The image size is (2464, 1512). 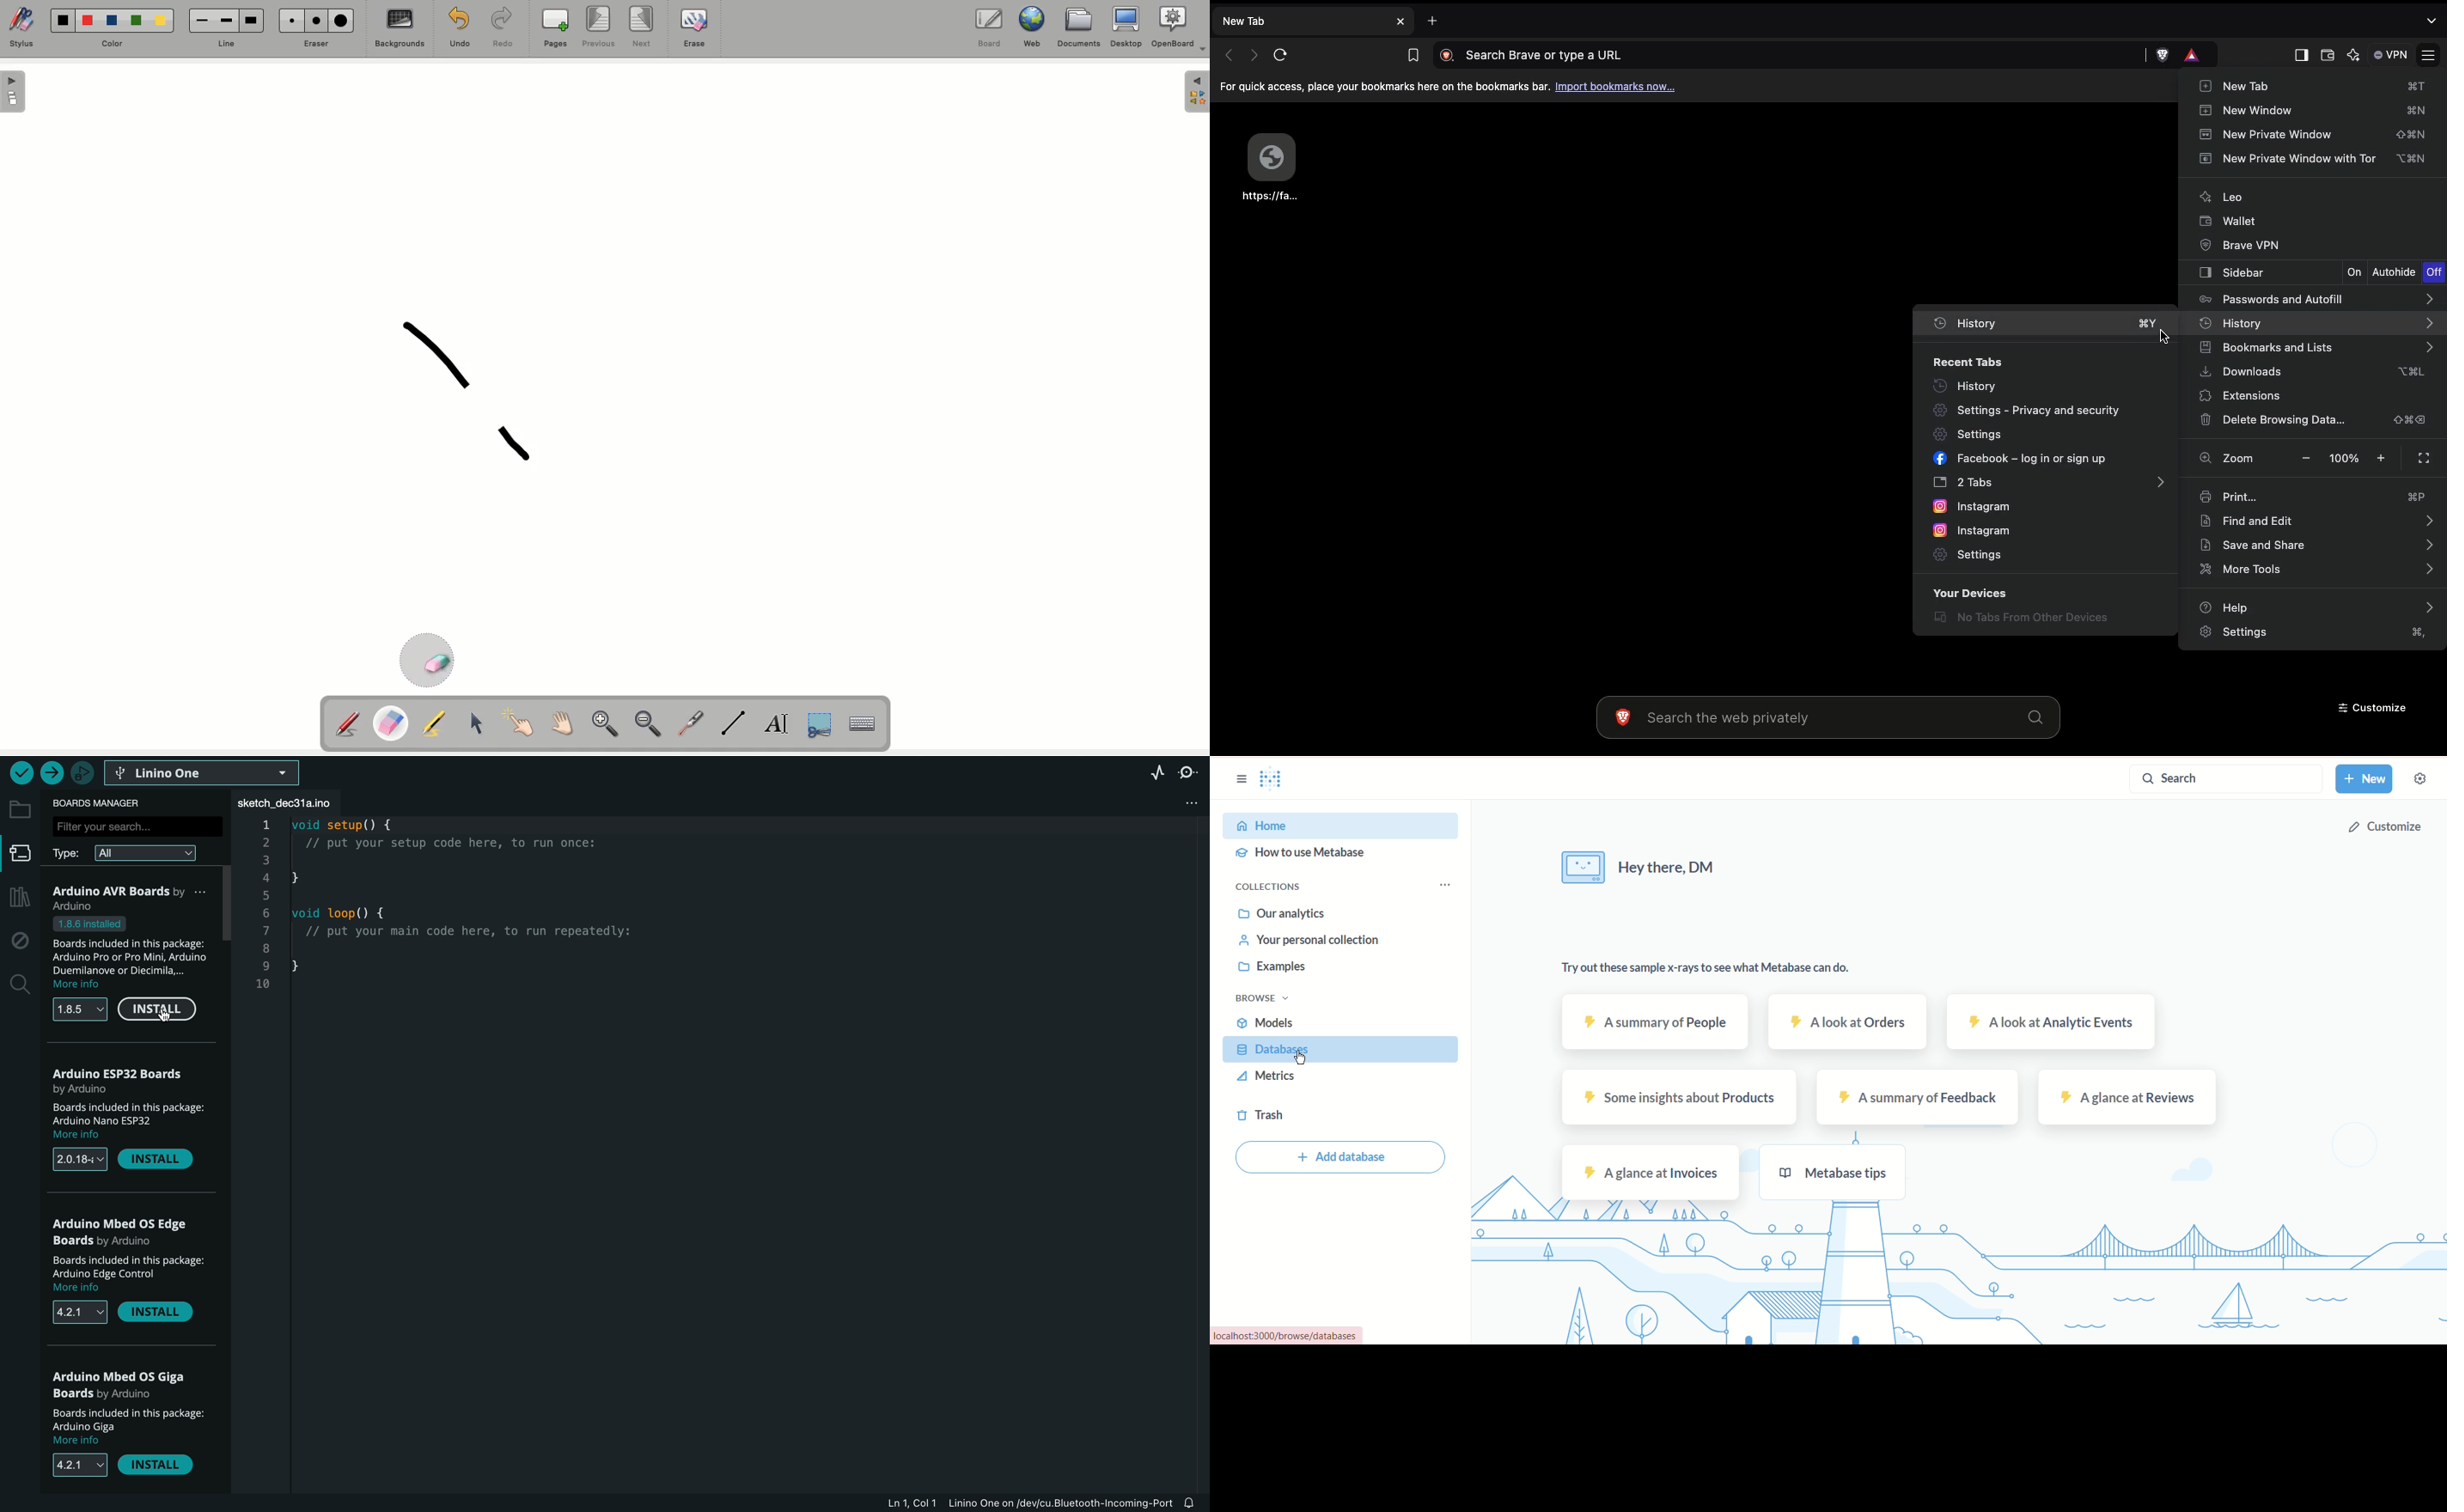 I want to click on Previous, so click(x=601, y=29).